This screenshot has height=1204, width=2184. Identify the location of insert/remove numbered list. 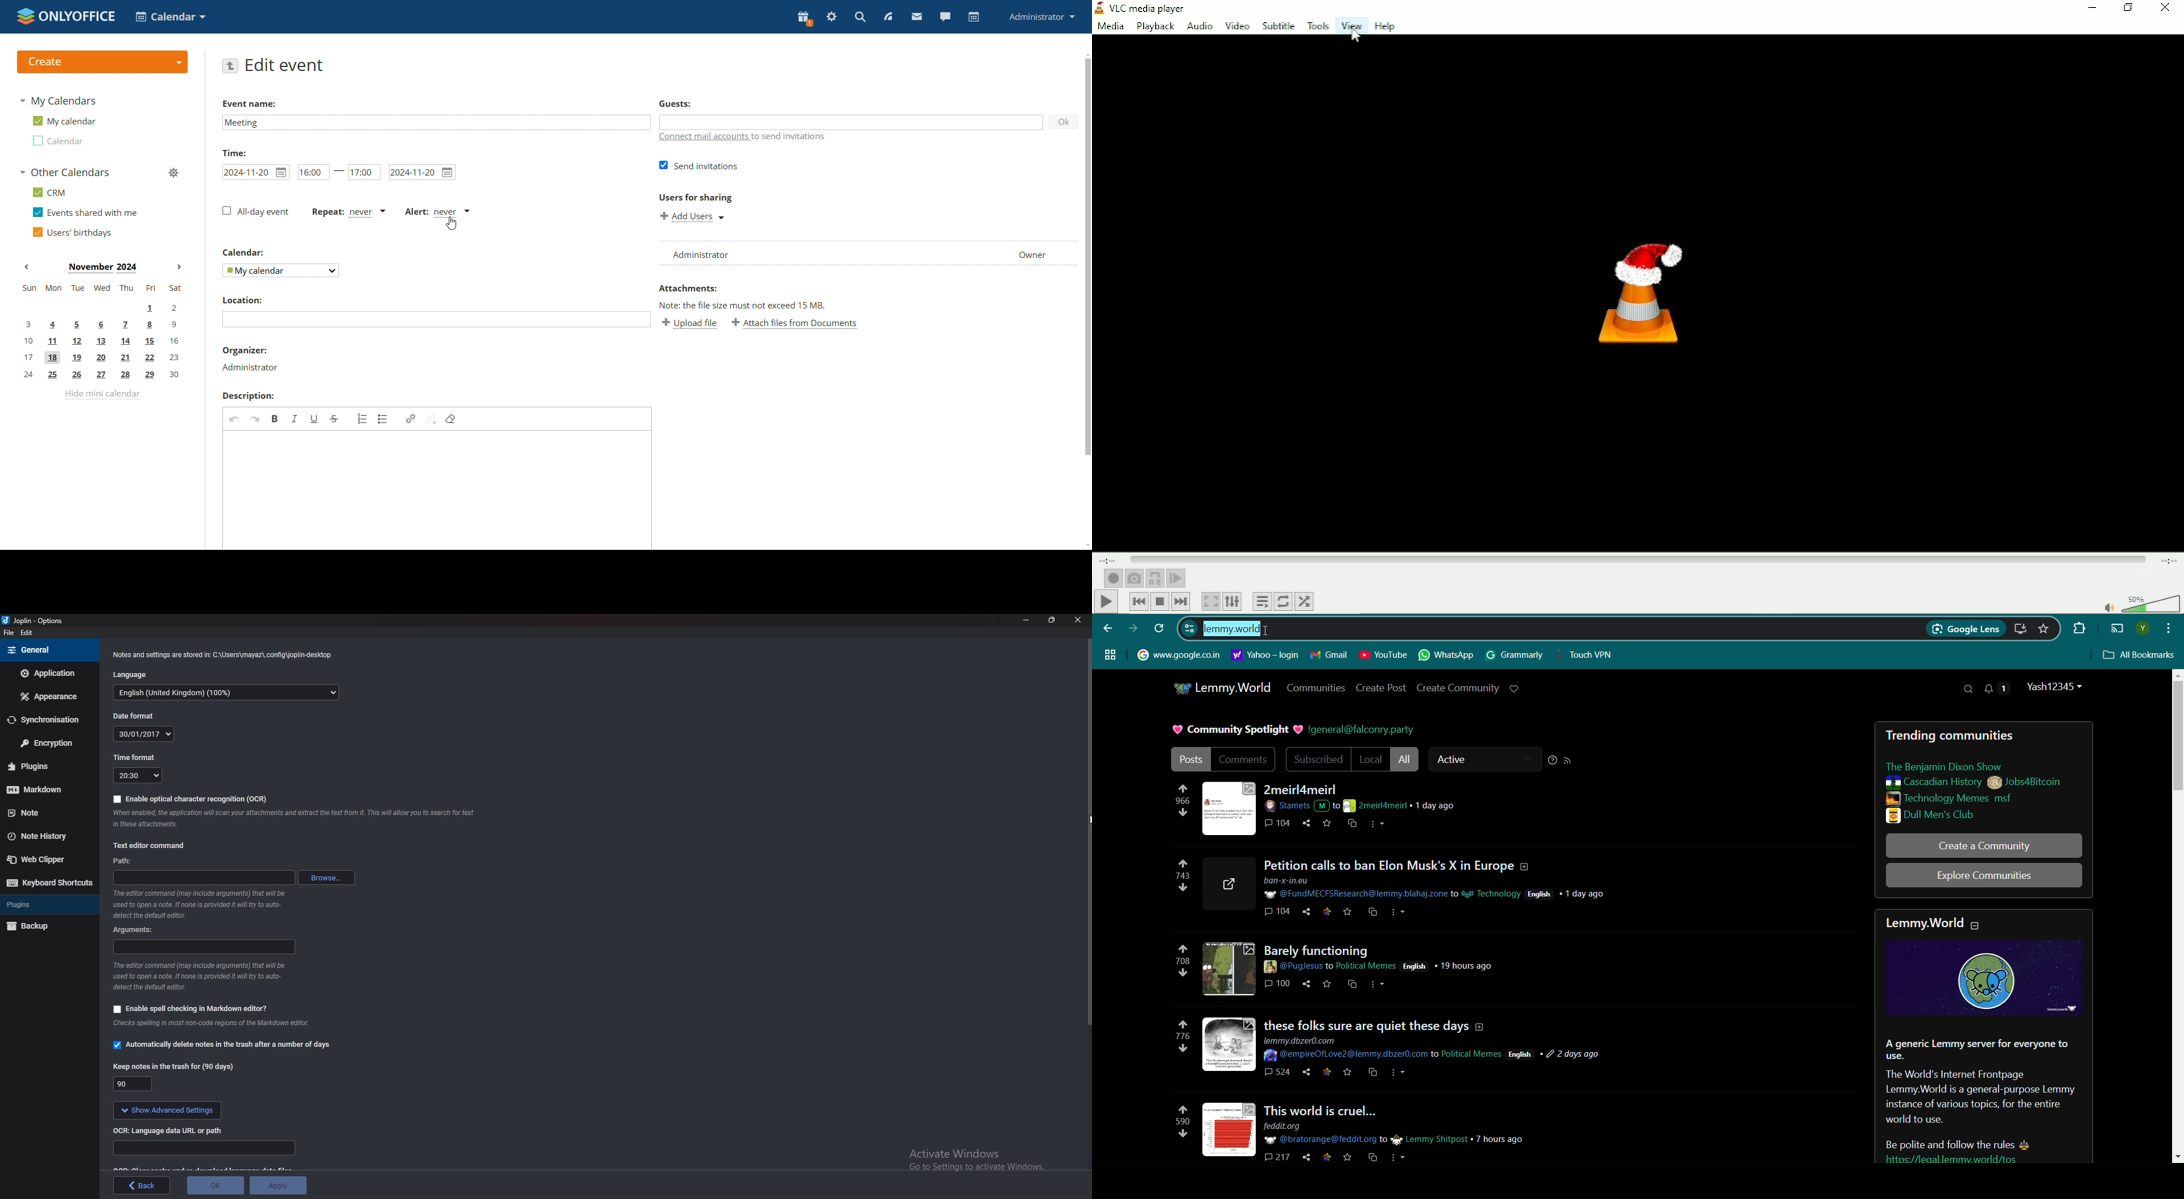
(363, 419).